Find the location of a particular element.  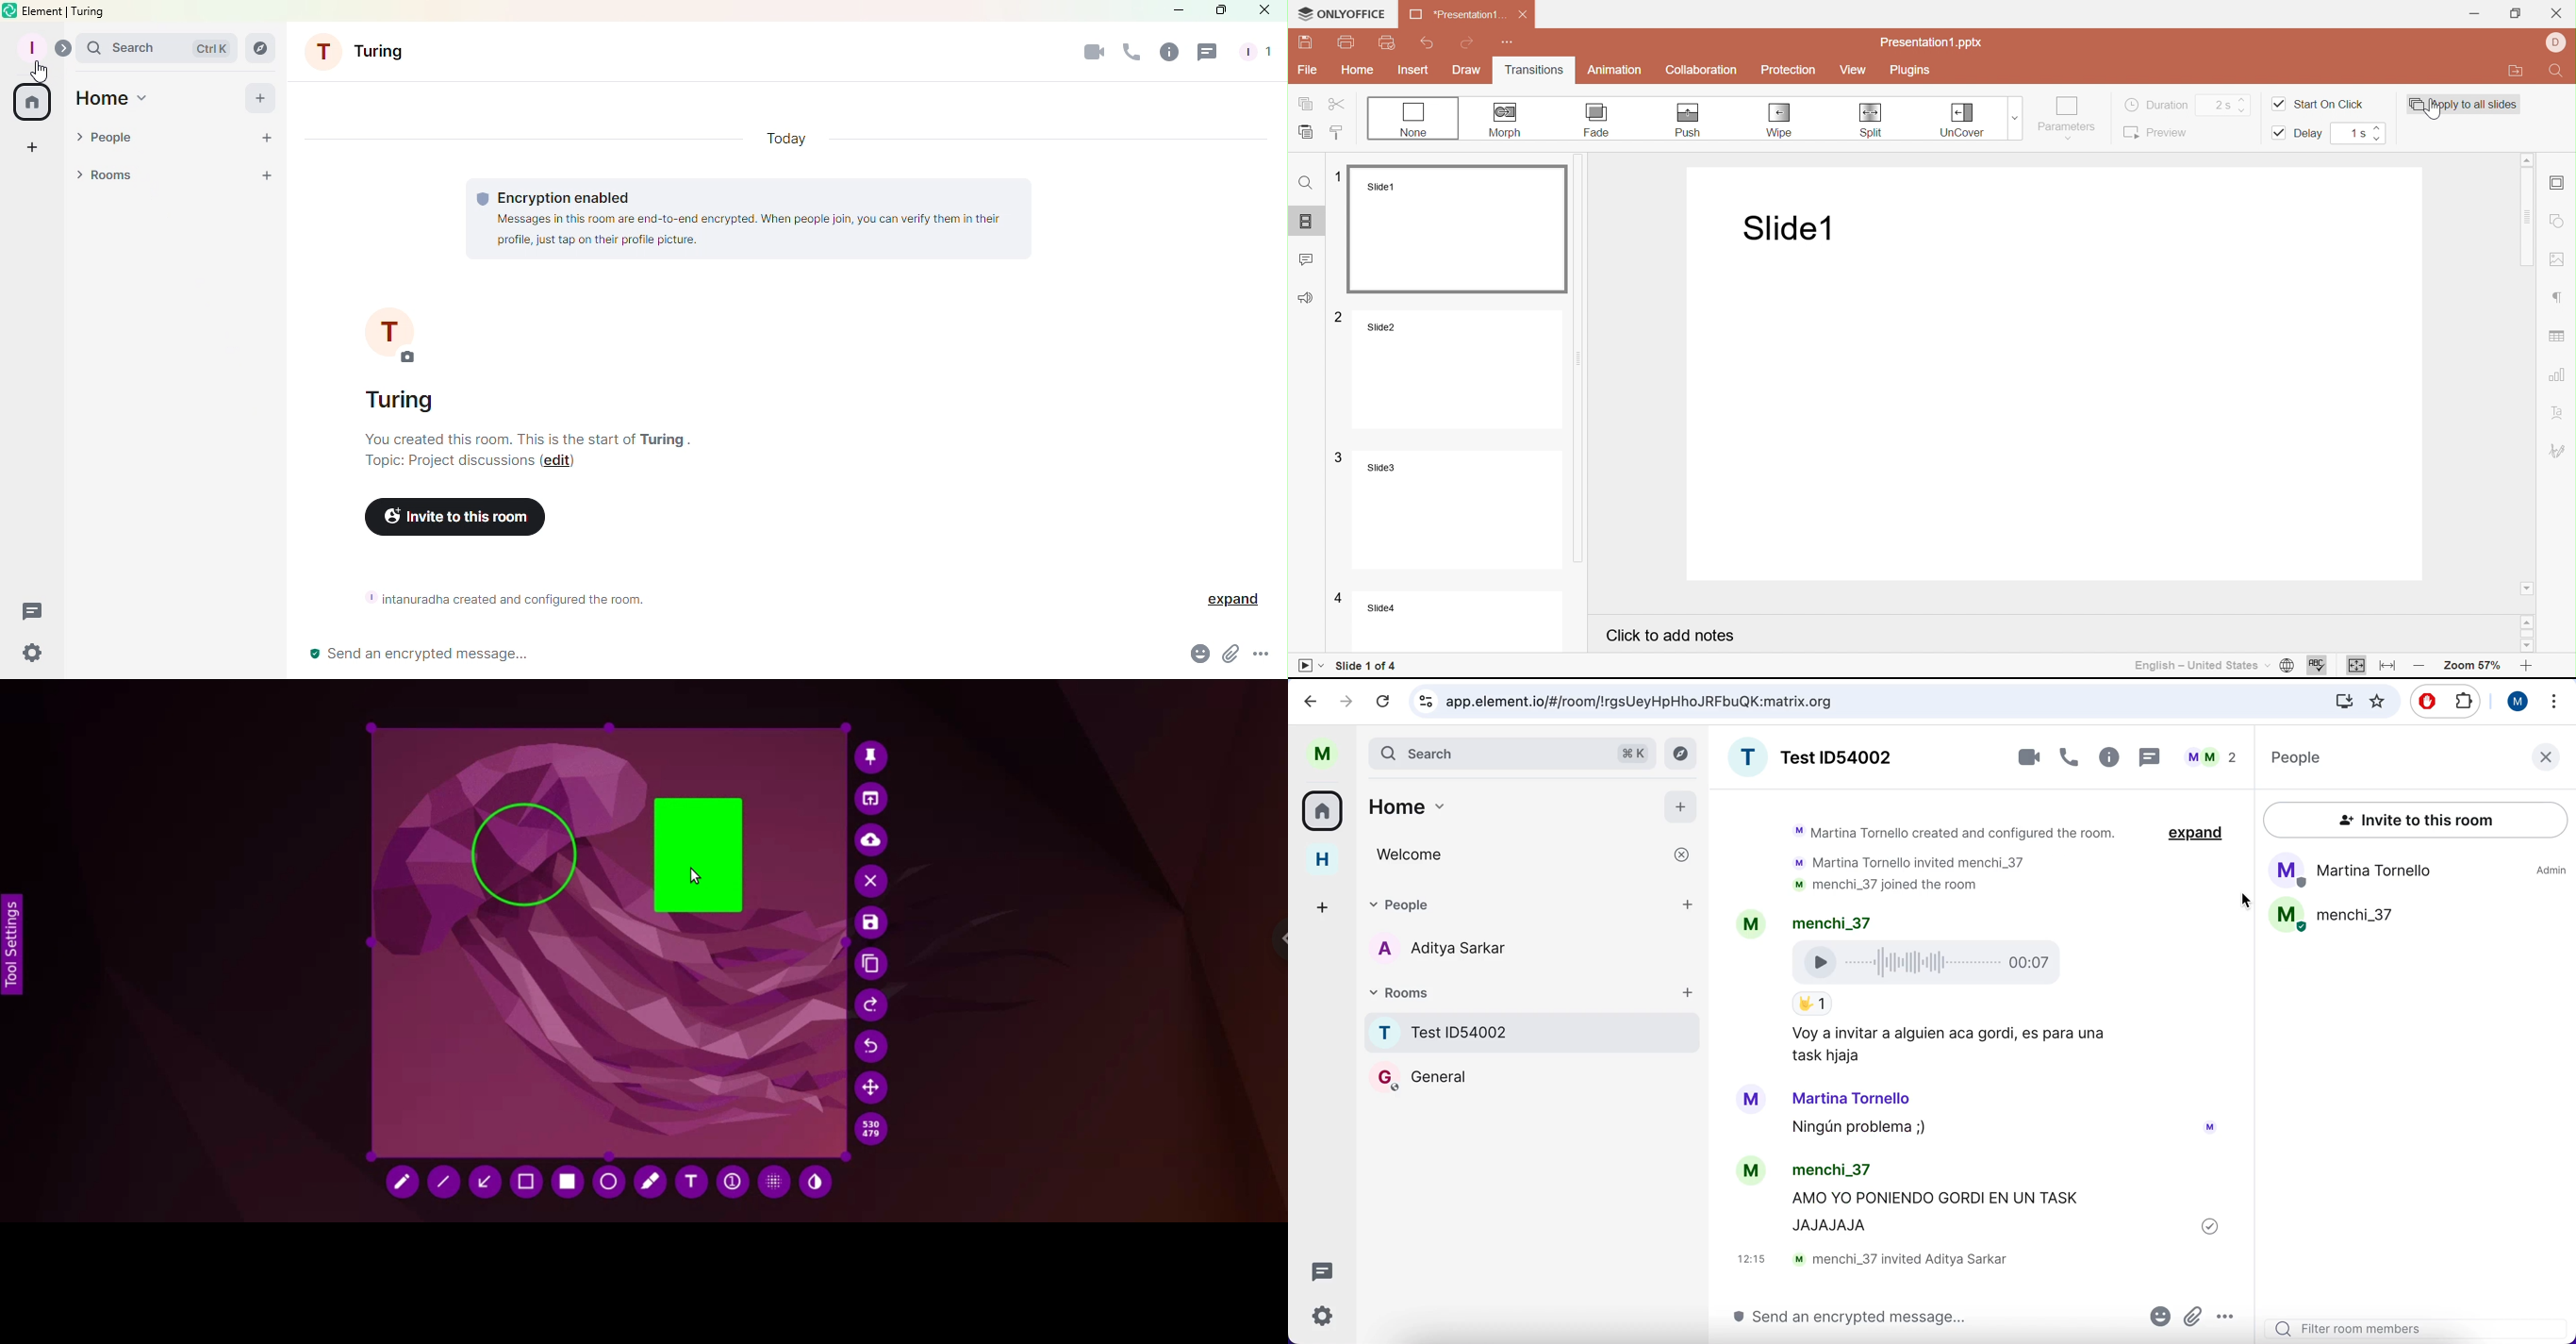

Edit is located at coordinates (568, 460).